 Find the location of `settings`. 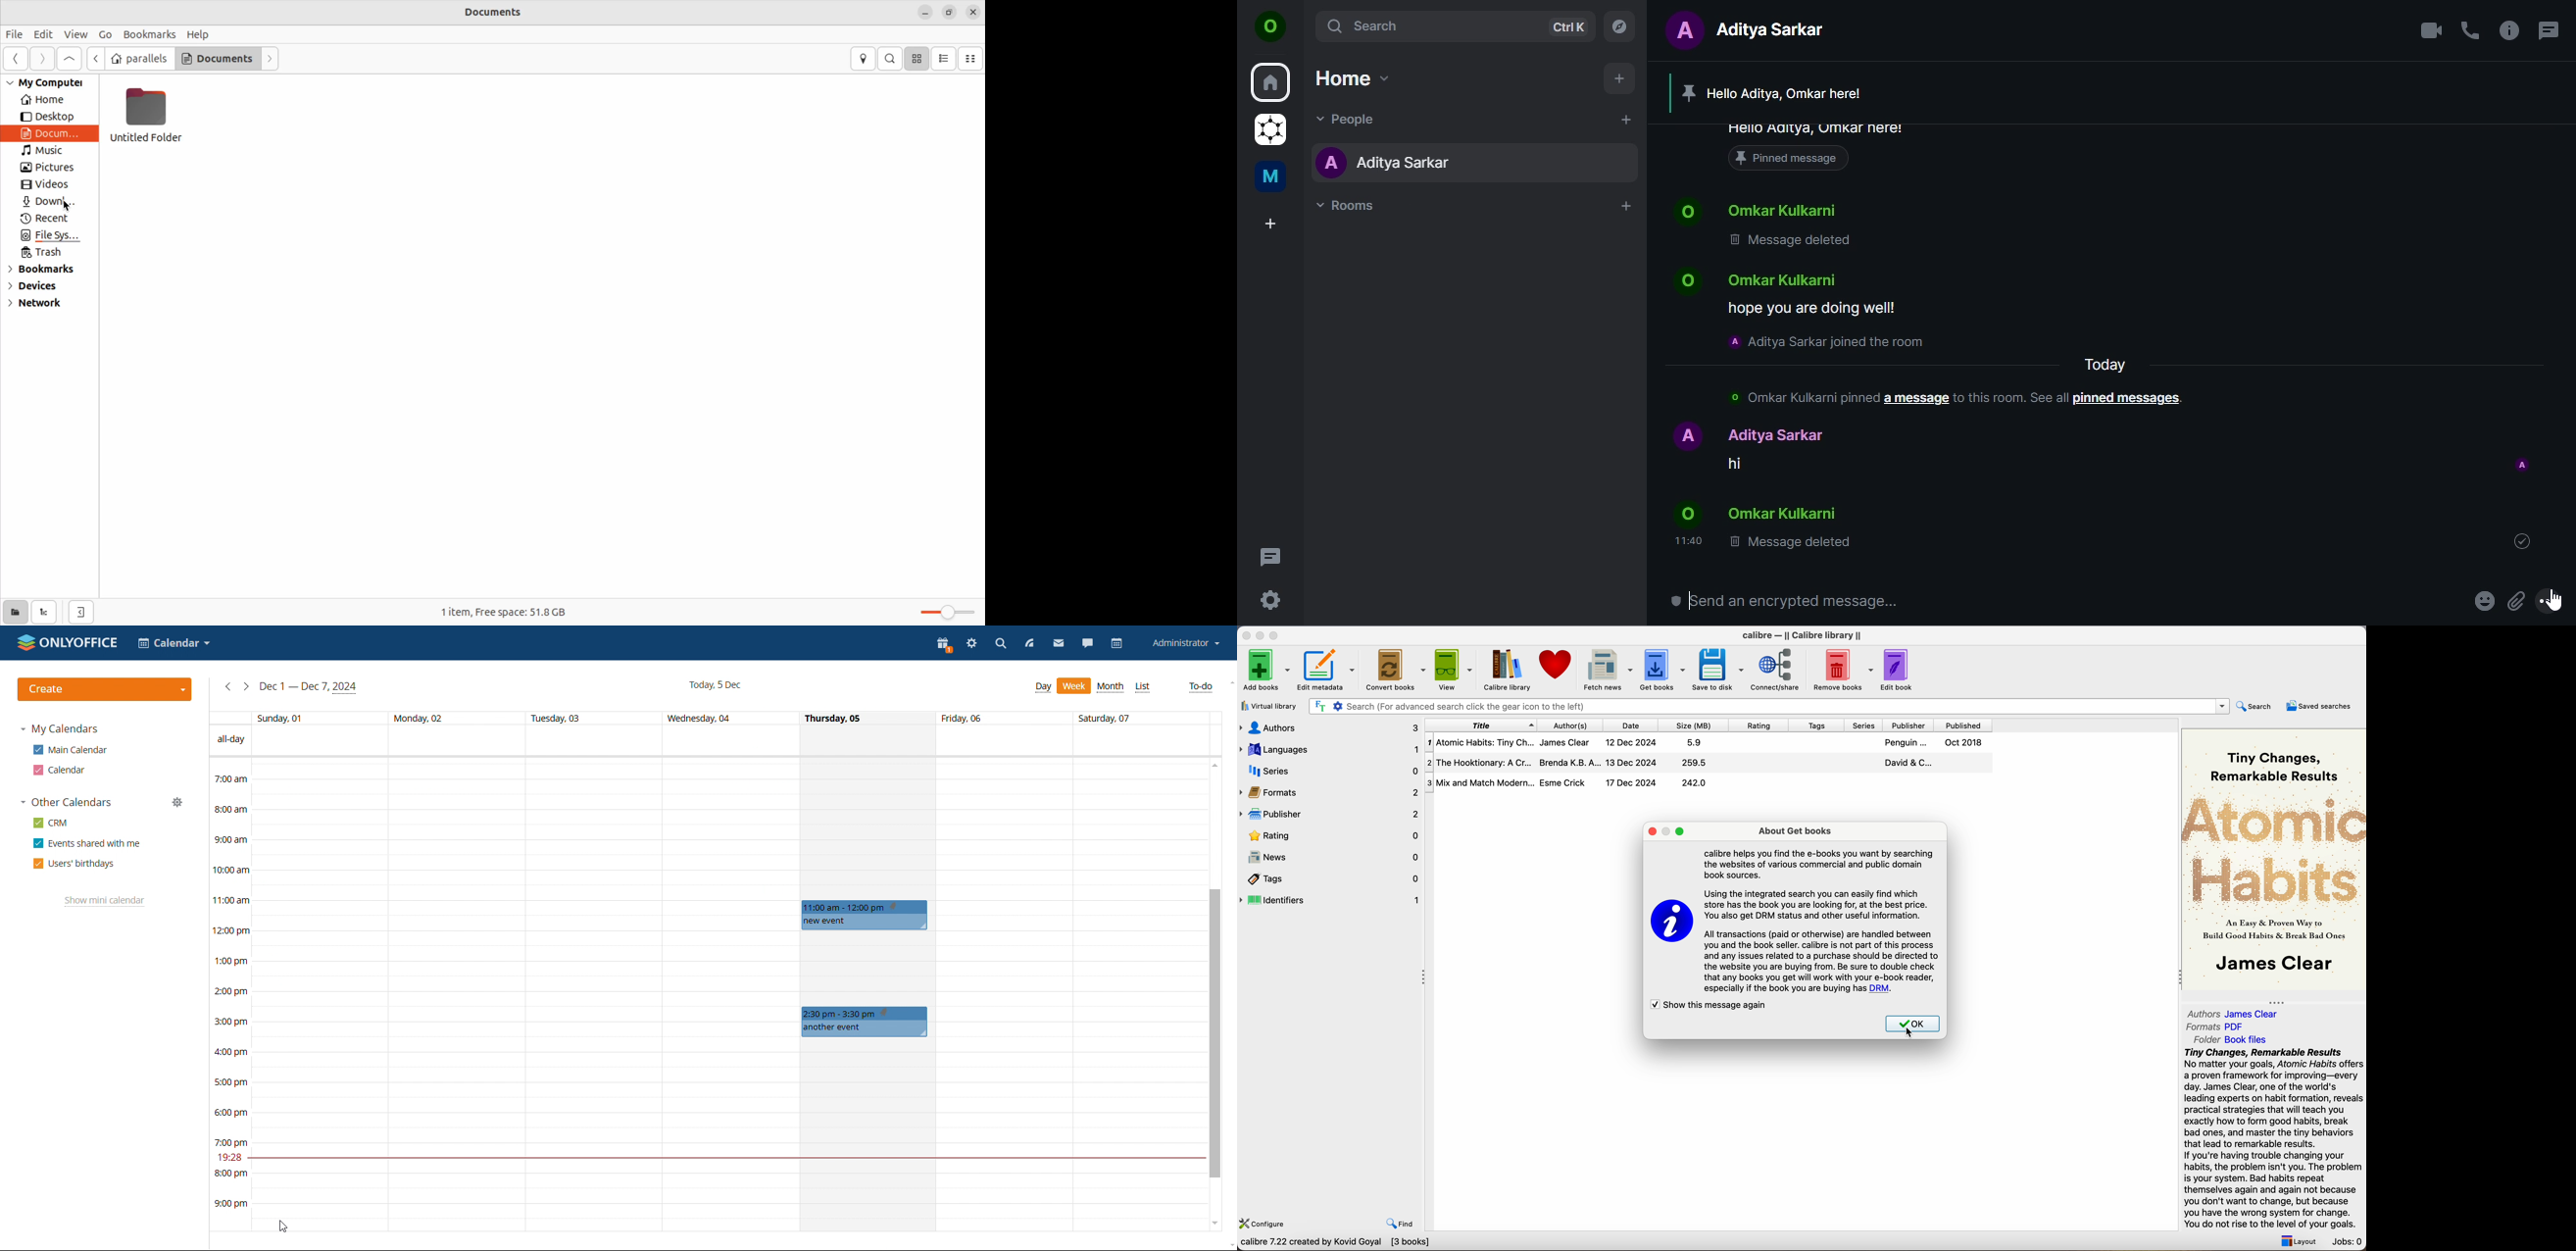

settings is located at coordinates (974, 644).